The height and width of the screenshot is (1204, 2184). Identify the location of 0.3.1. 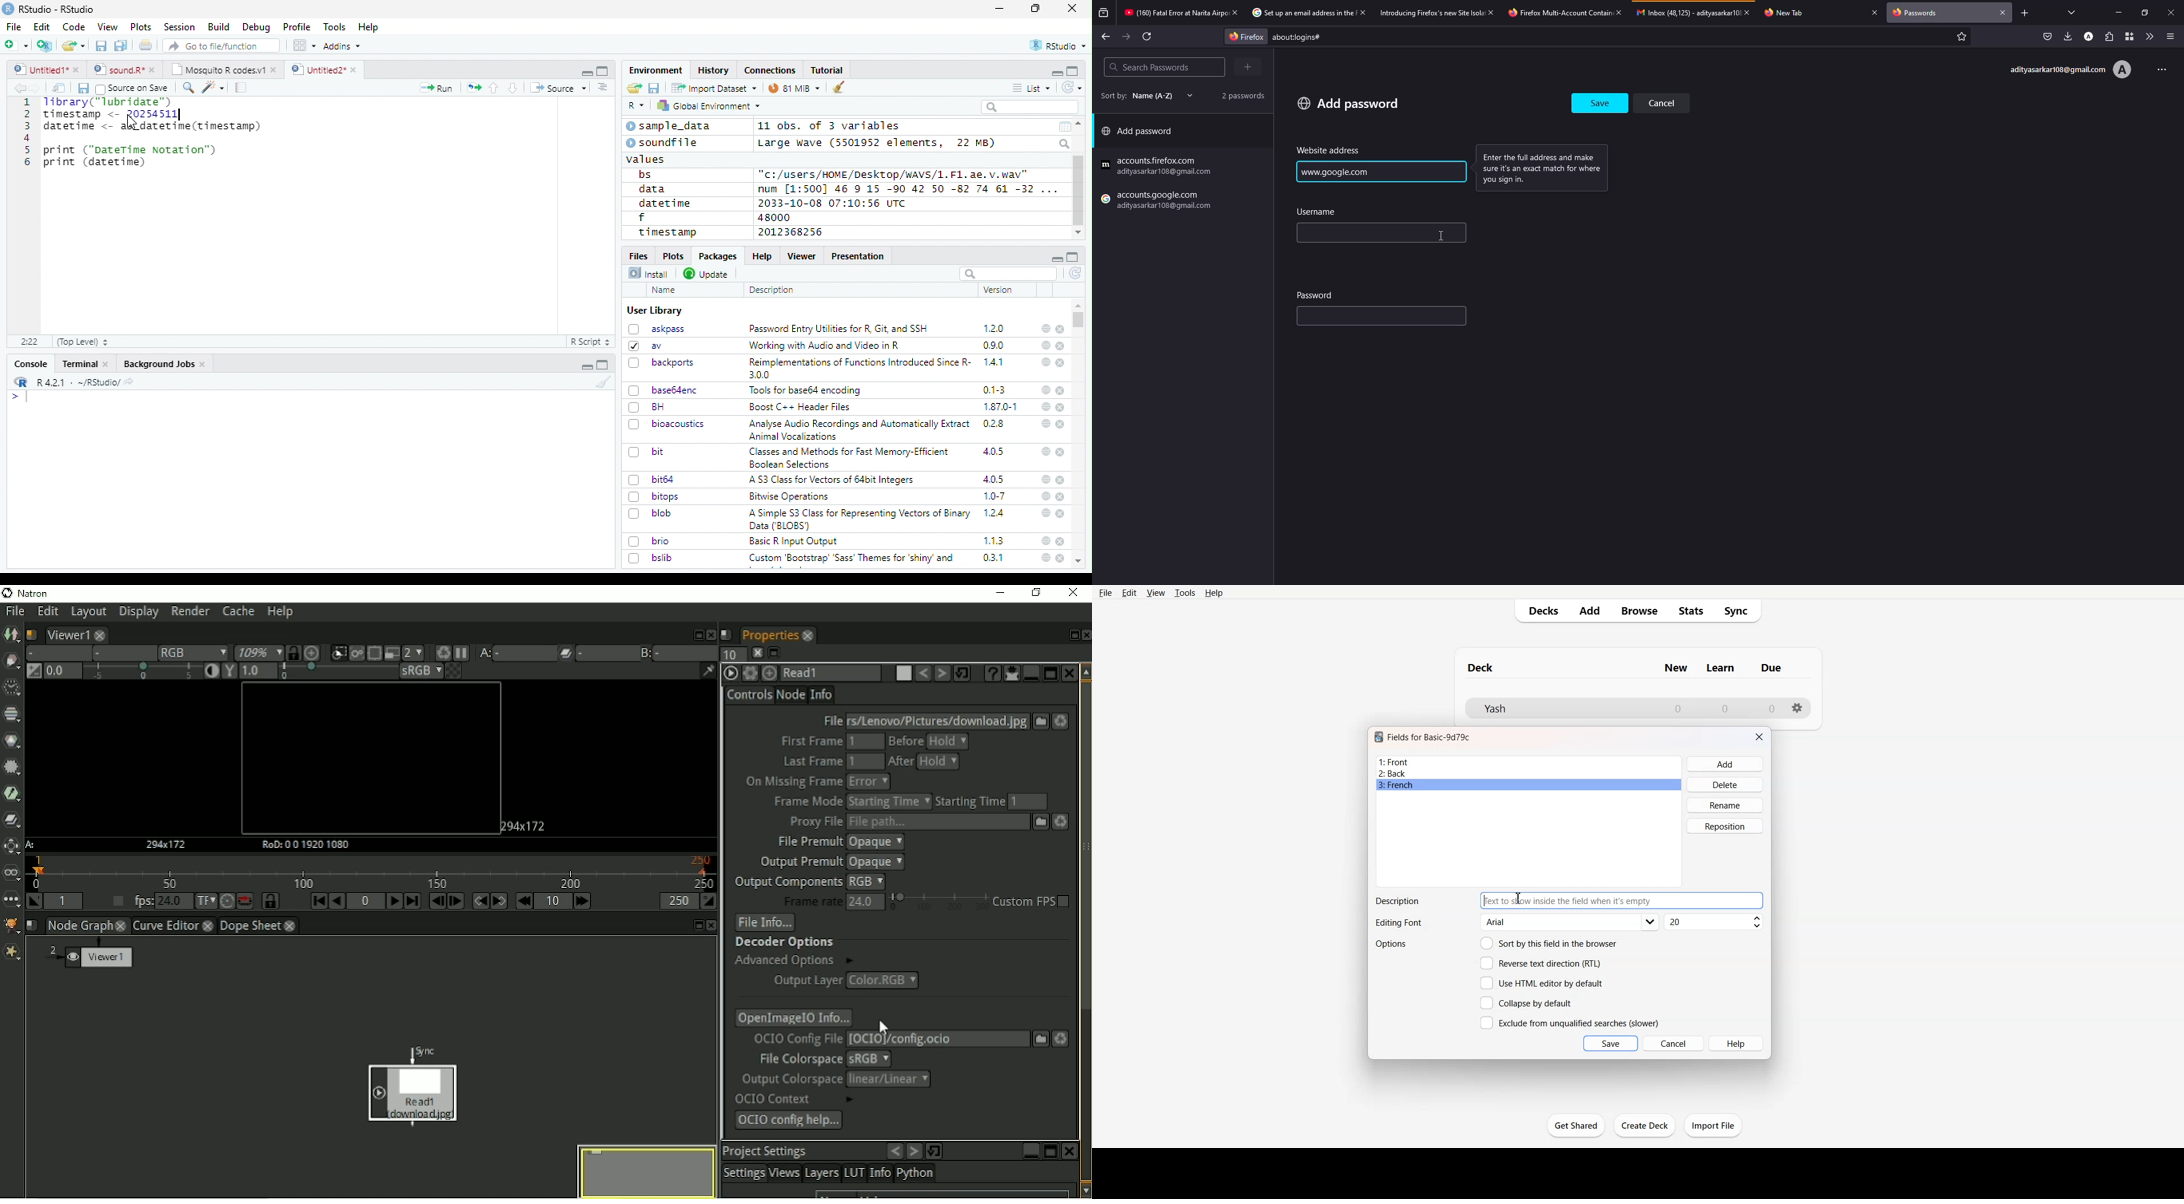
(993, 558).